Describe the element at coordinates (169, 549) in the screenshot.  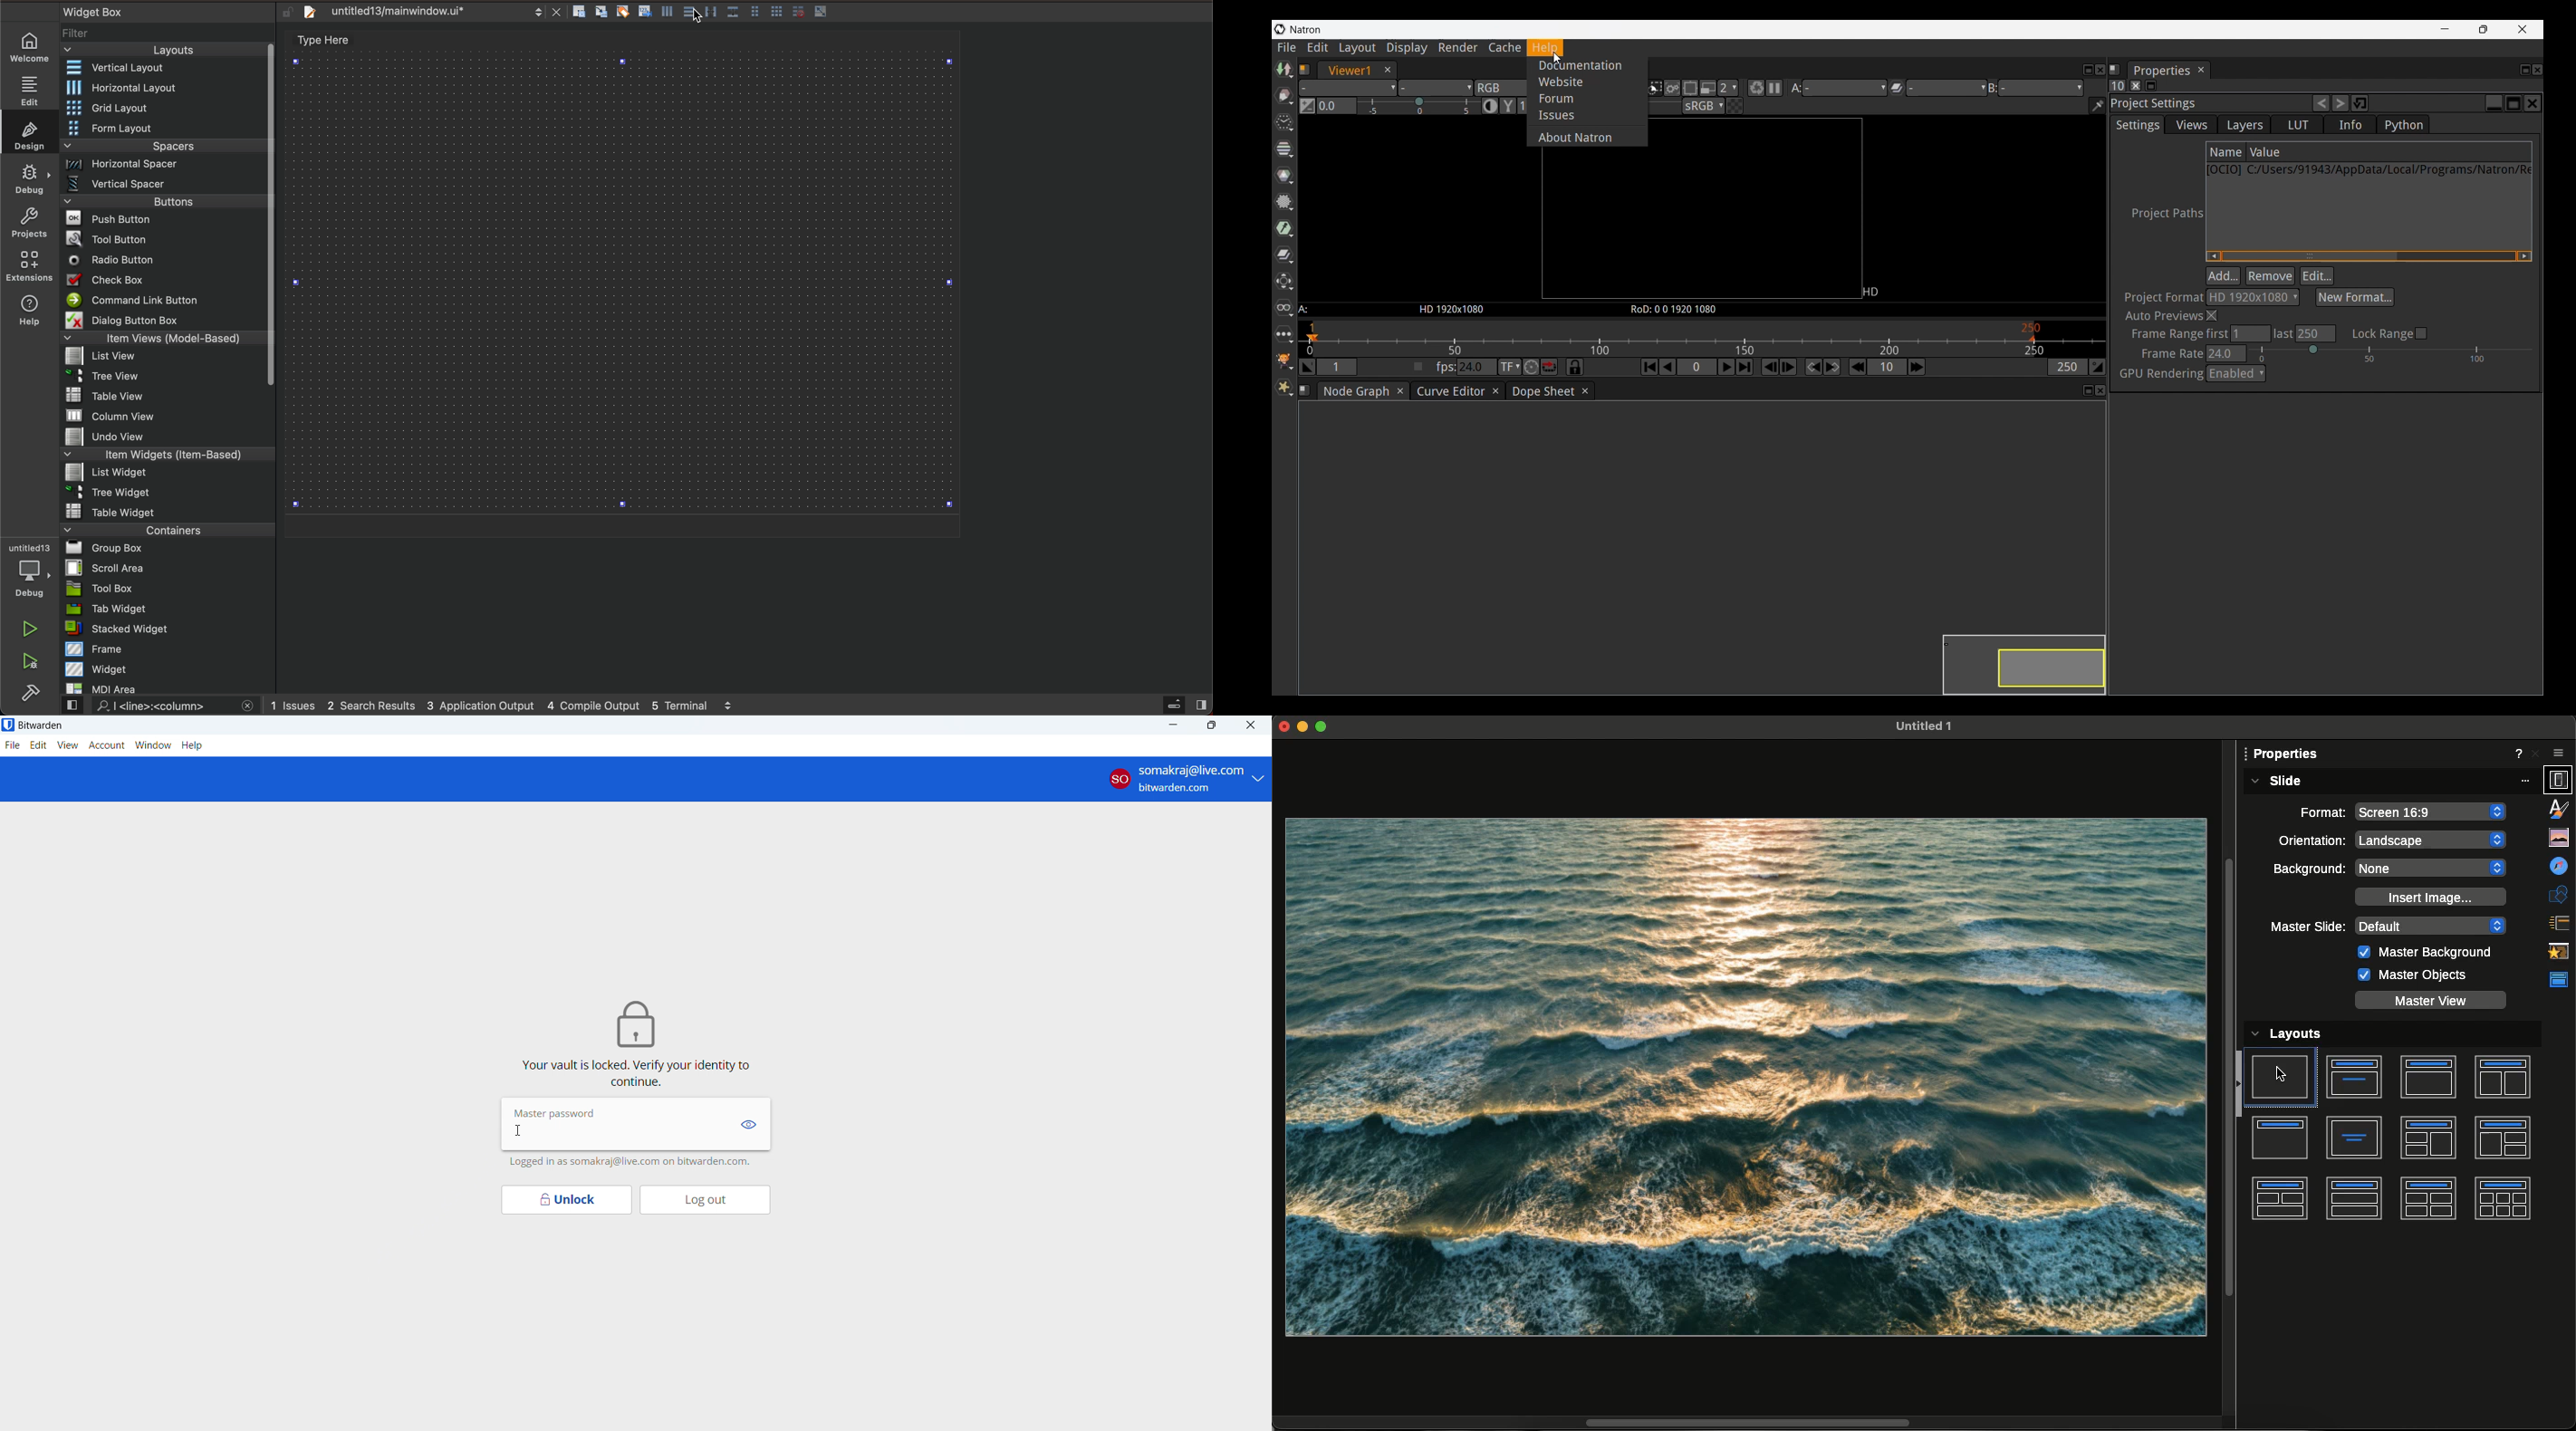
I see `group box` at that location.